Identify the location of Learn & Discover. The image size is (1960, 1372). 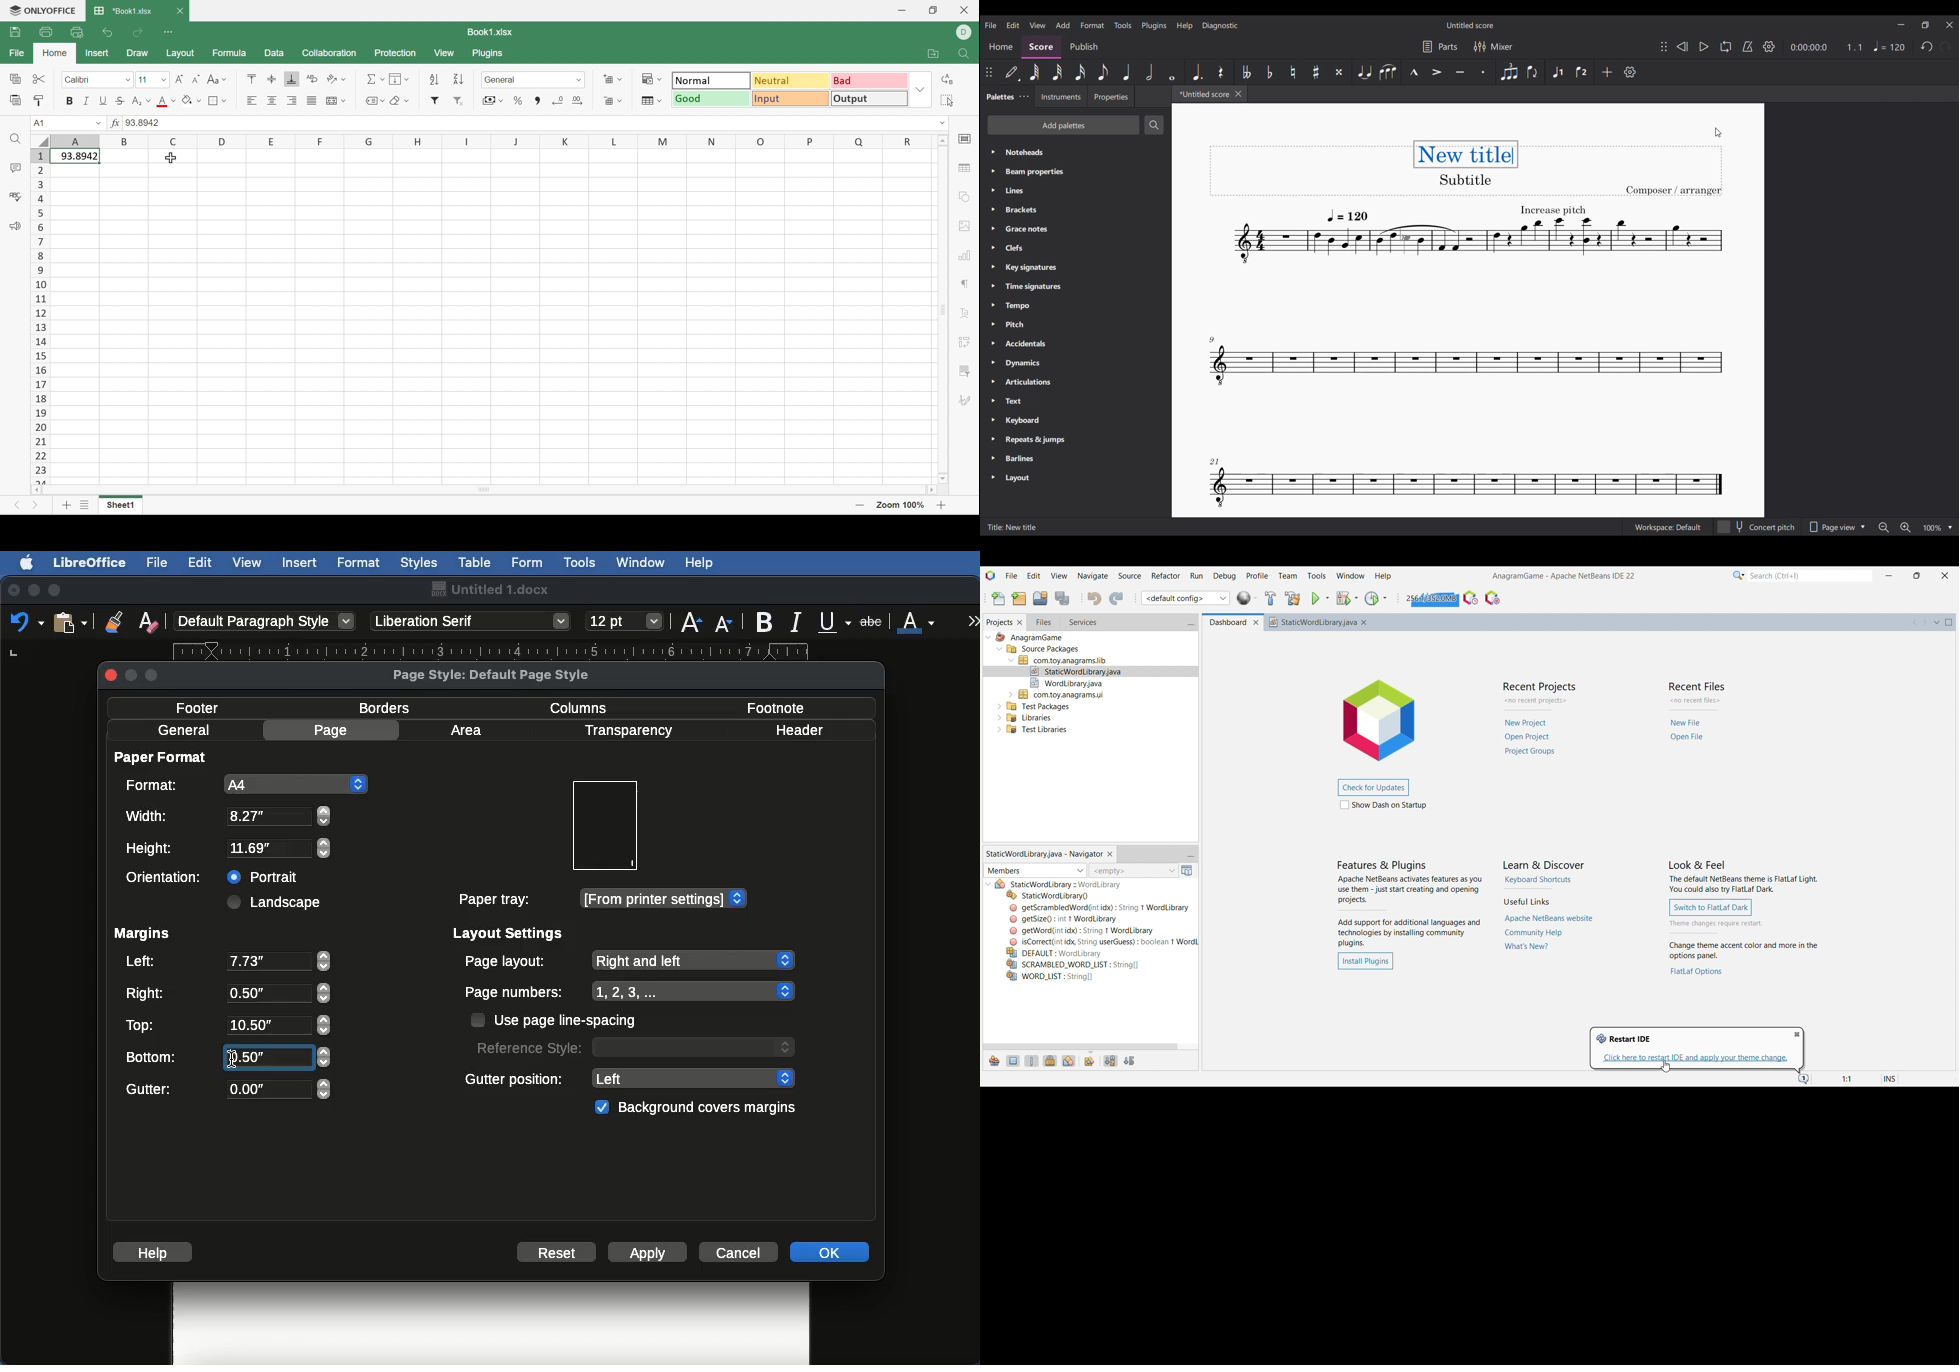
(1545, 865).